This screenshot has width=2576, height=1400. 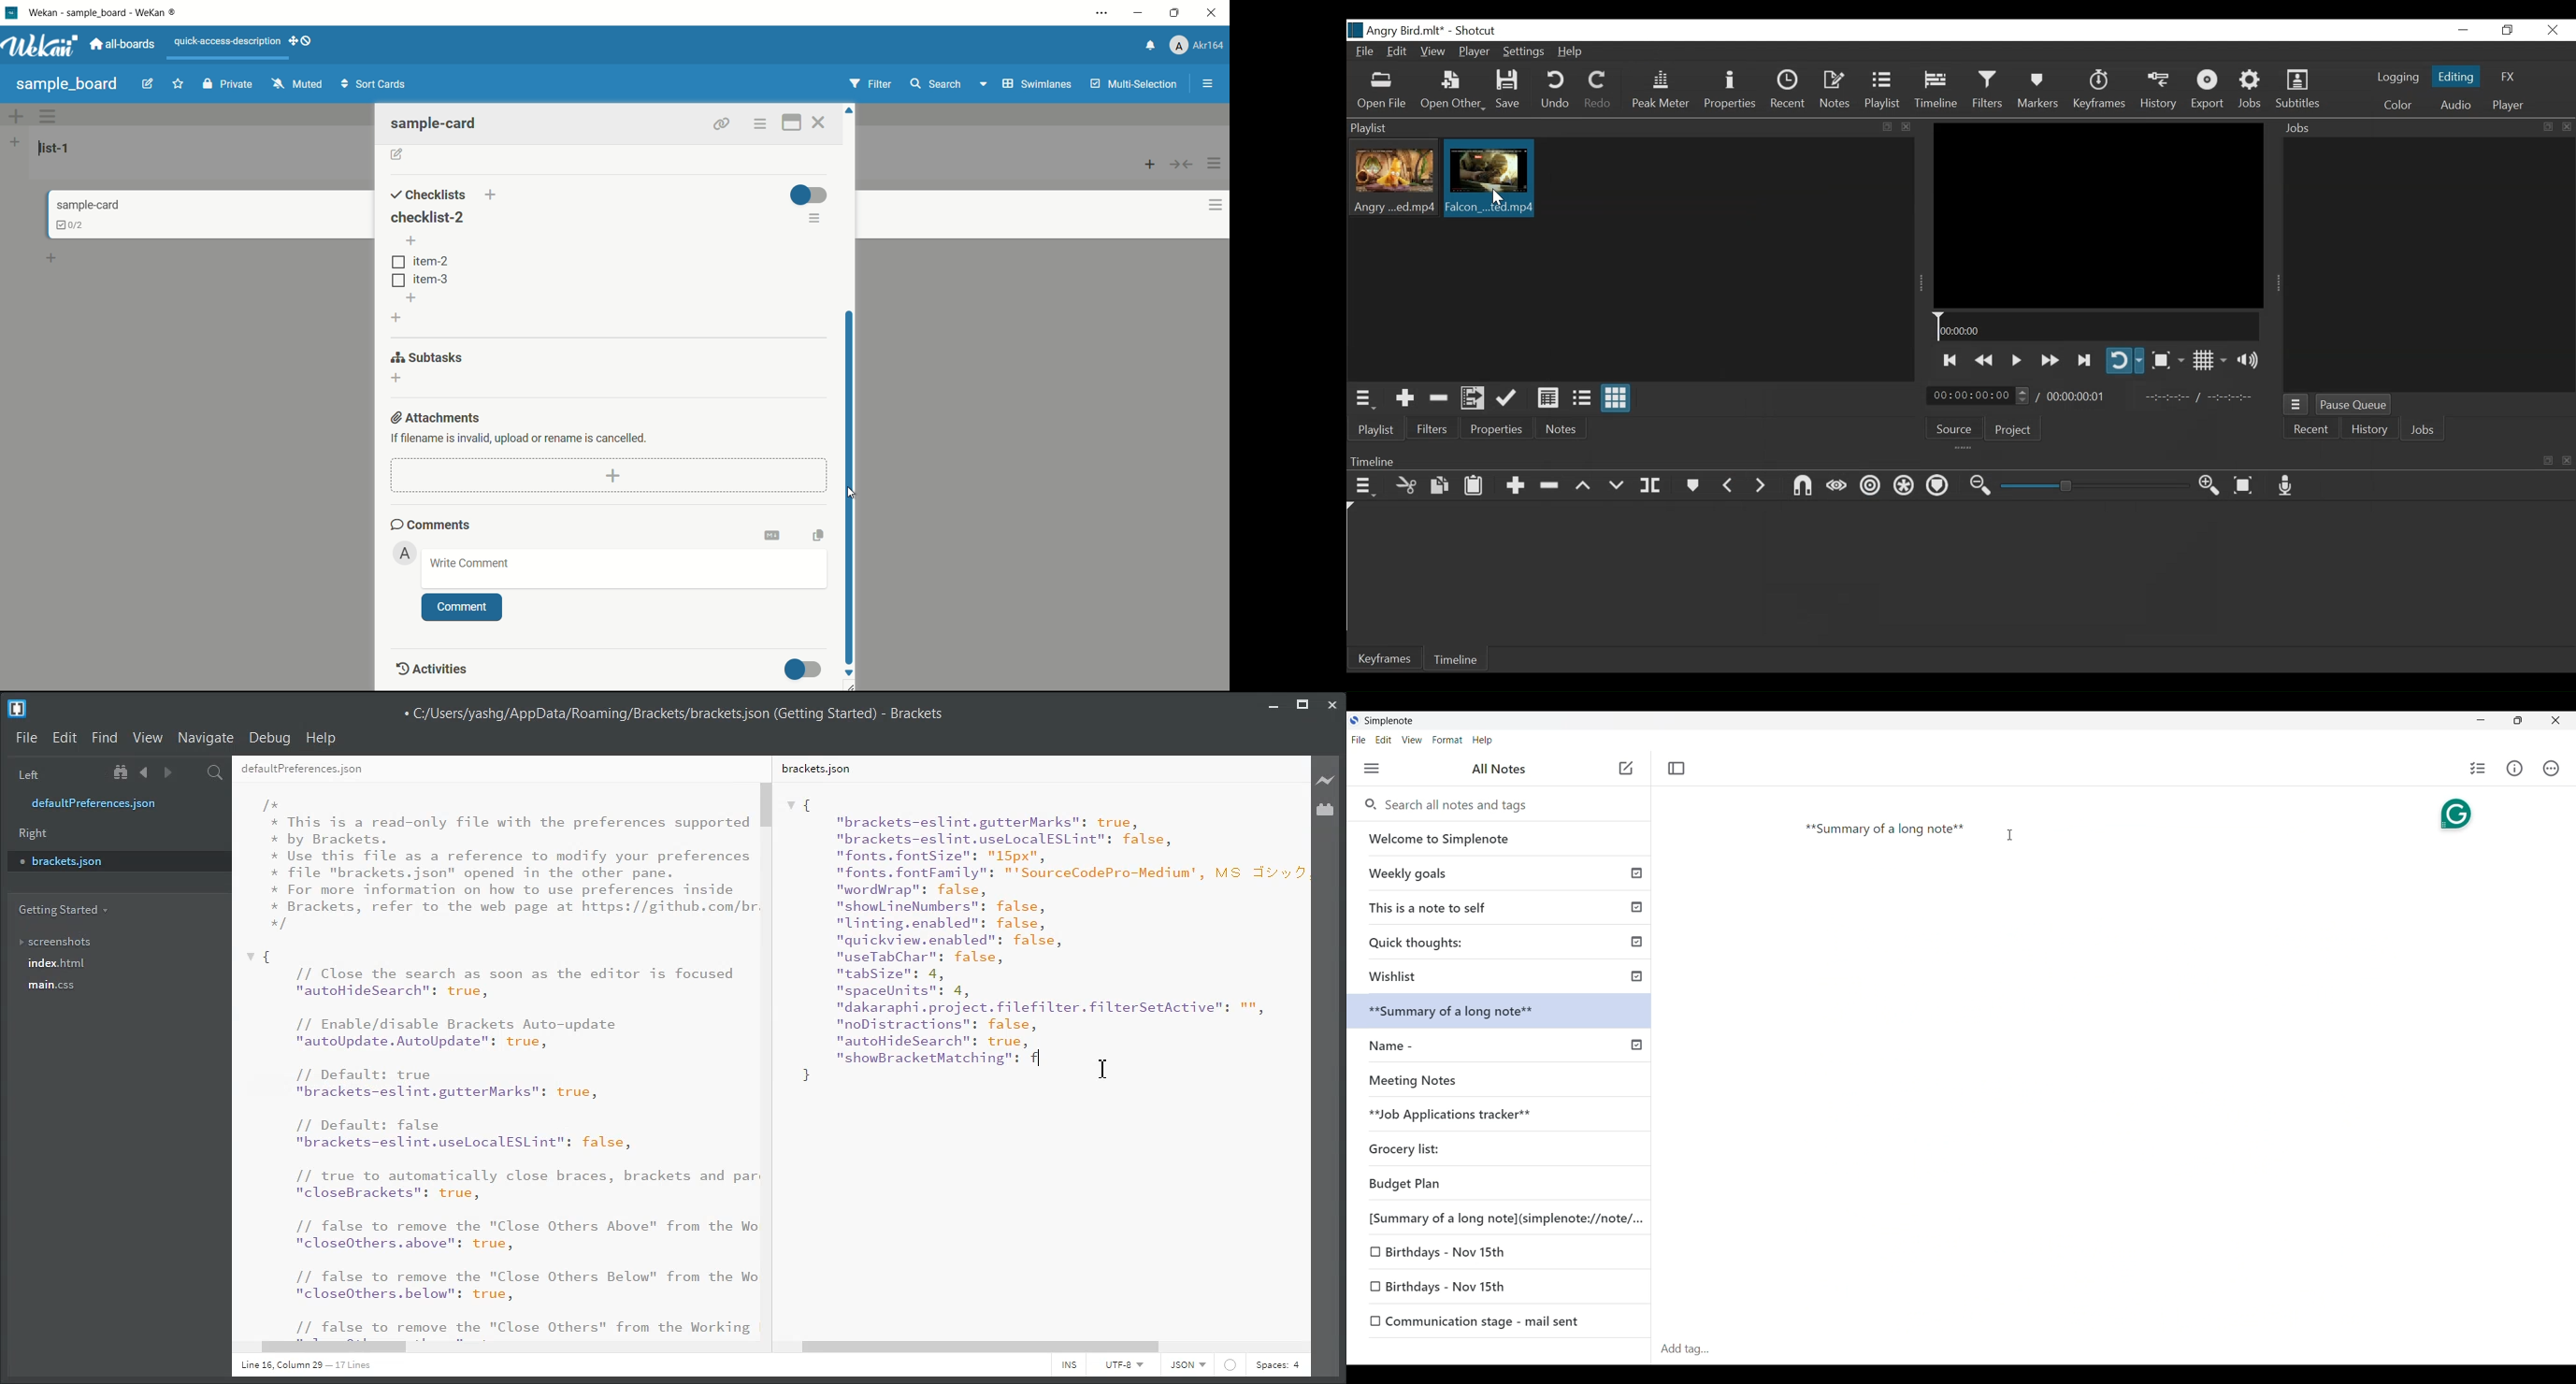 I want to click on Minimize, so click(x=2482, y=720).